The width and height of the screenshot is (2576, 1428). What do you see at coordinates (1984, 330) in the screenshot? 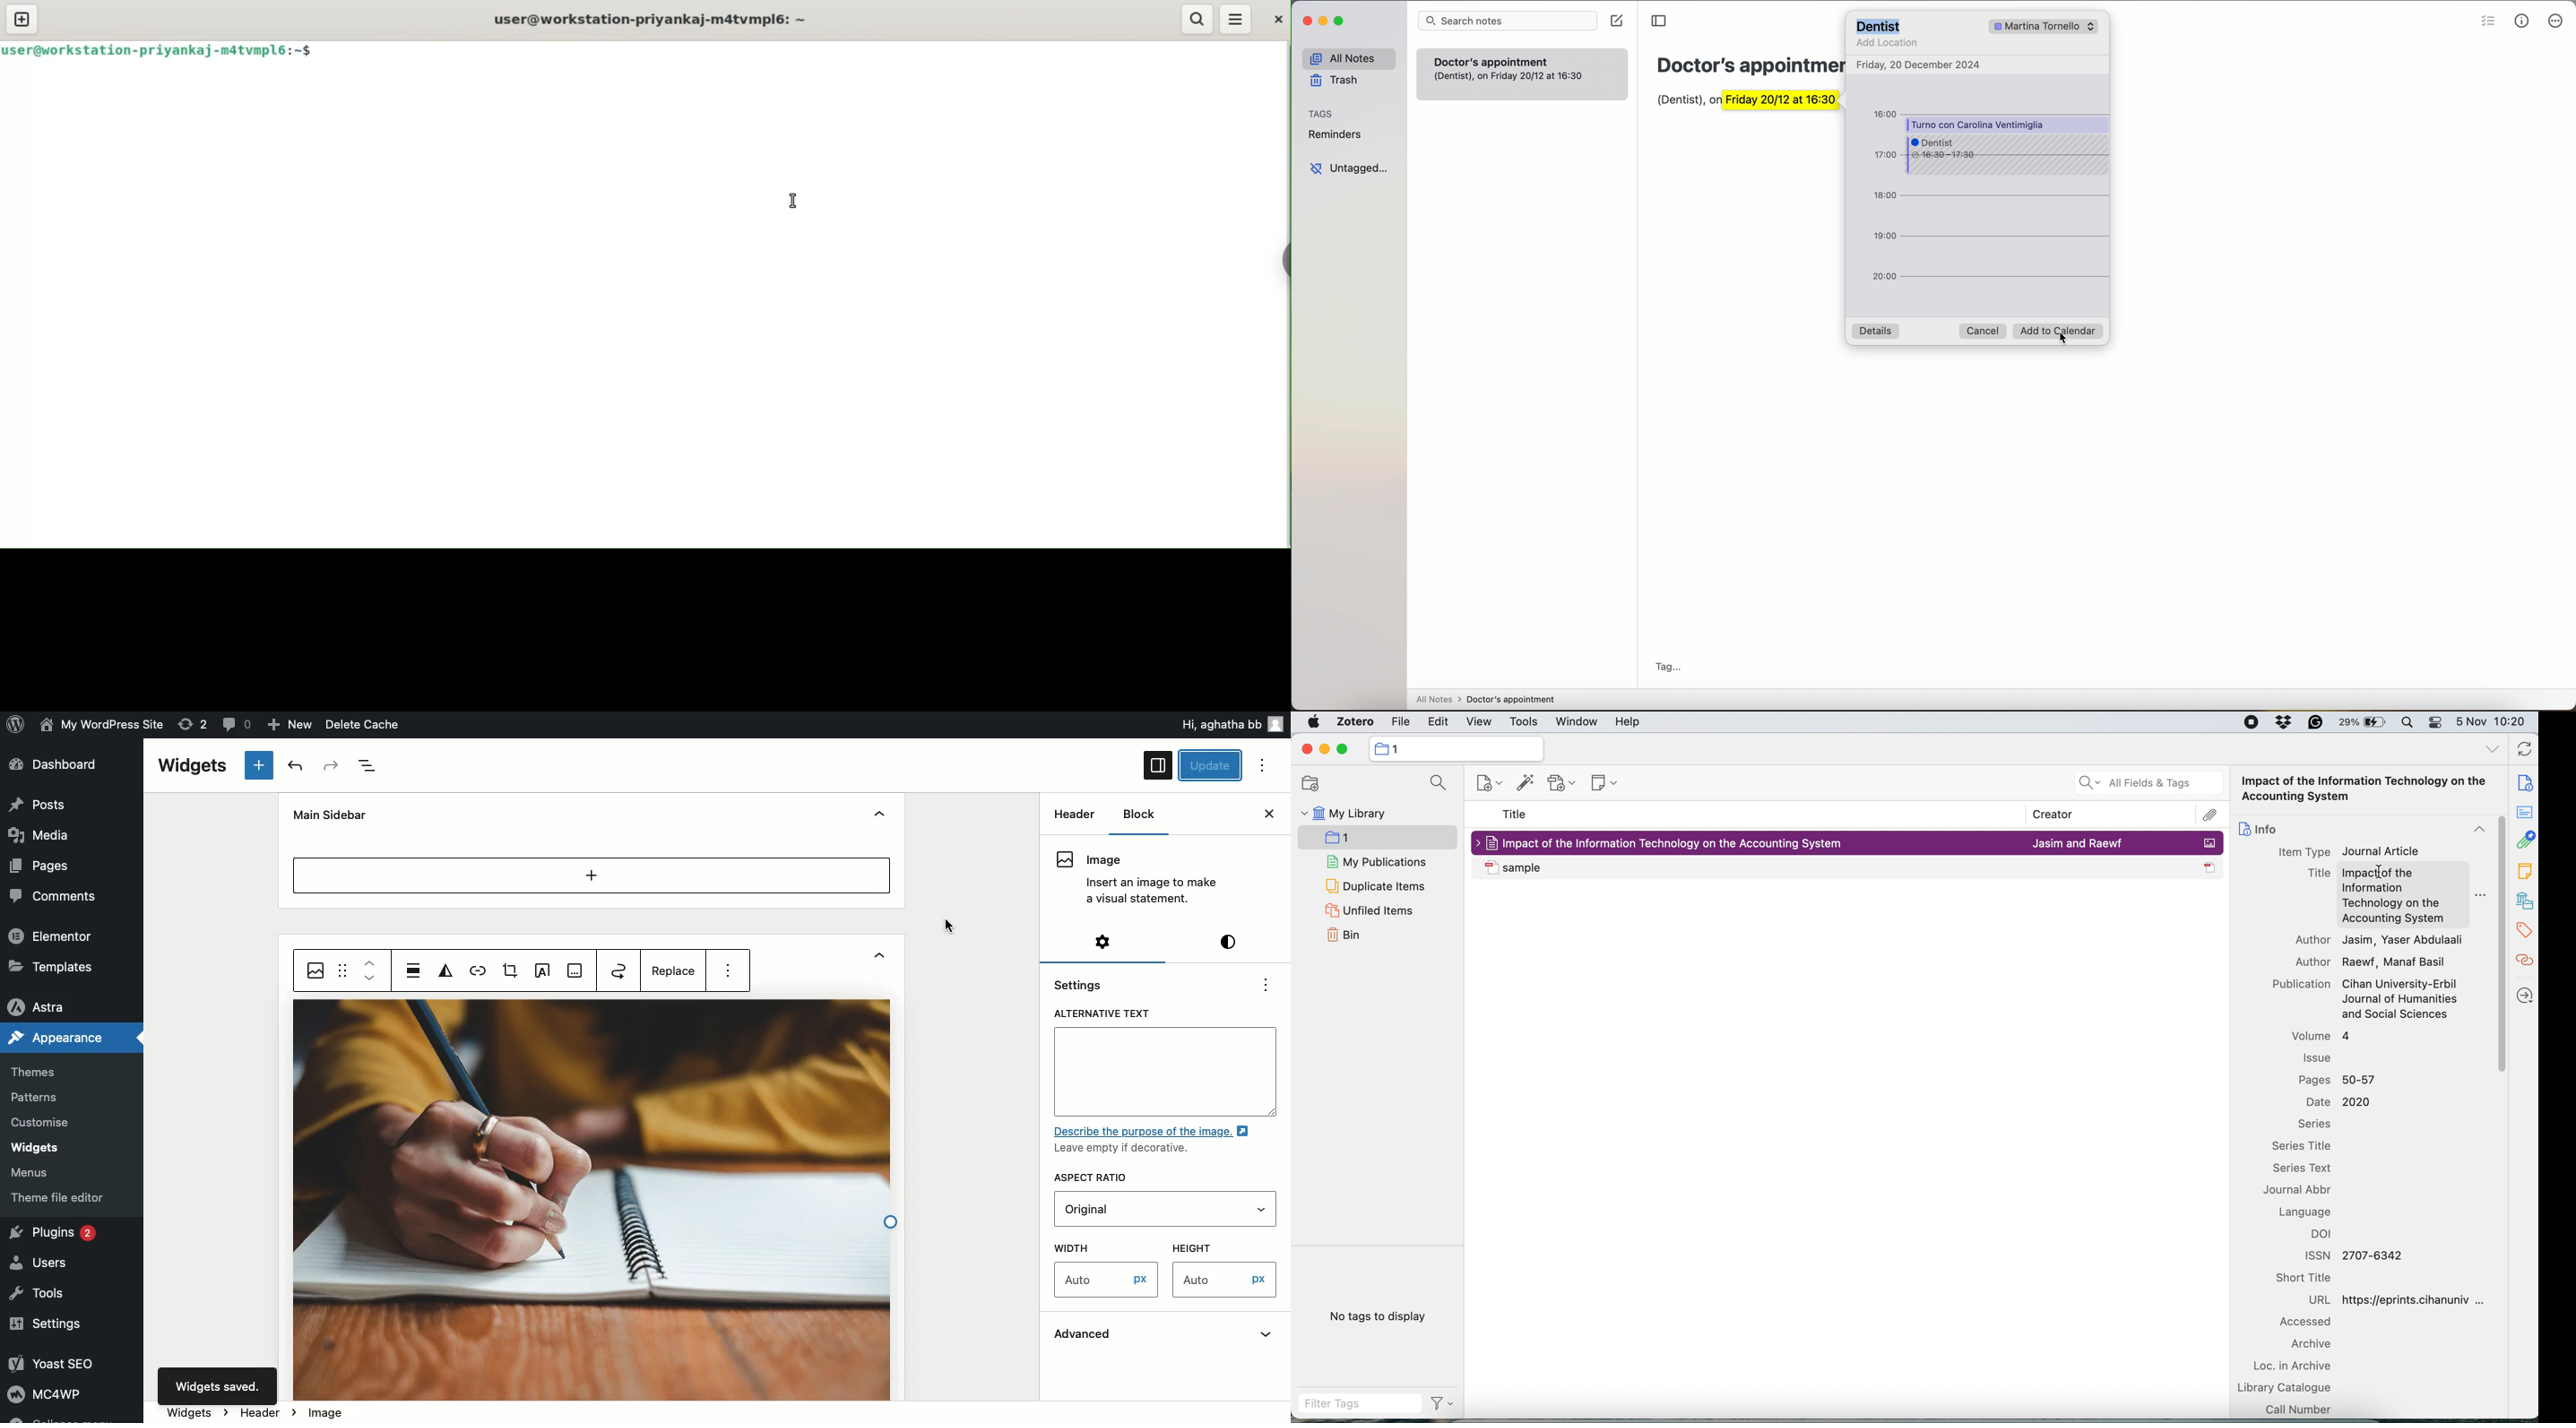
I see `Cancel` at bounding box center [1984, 330].